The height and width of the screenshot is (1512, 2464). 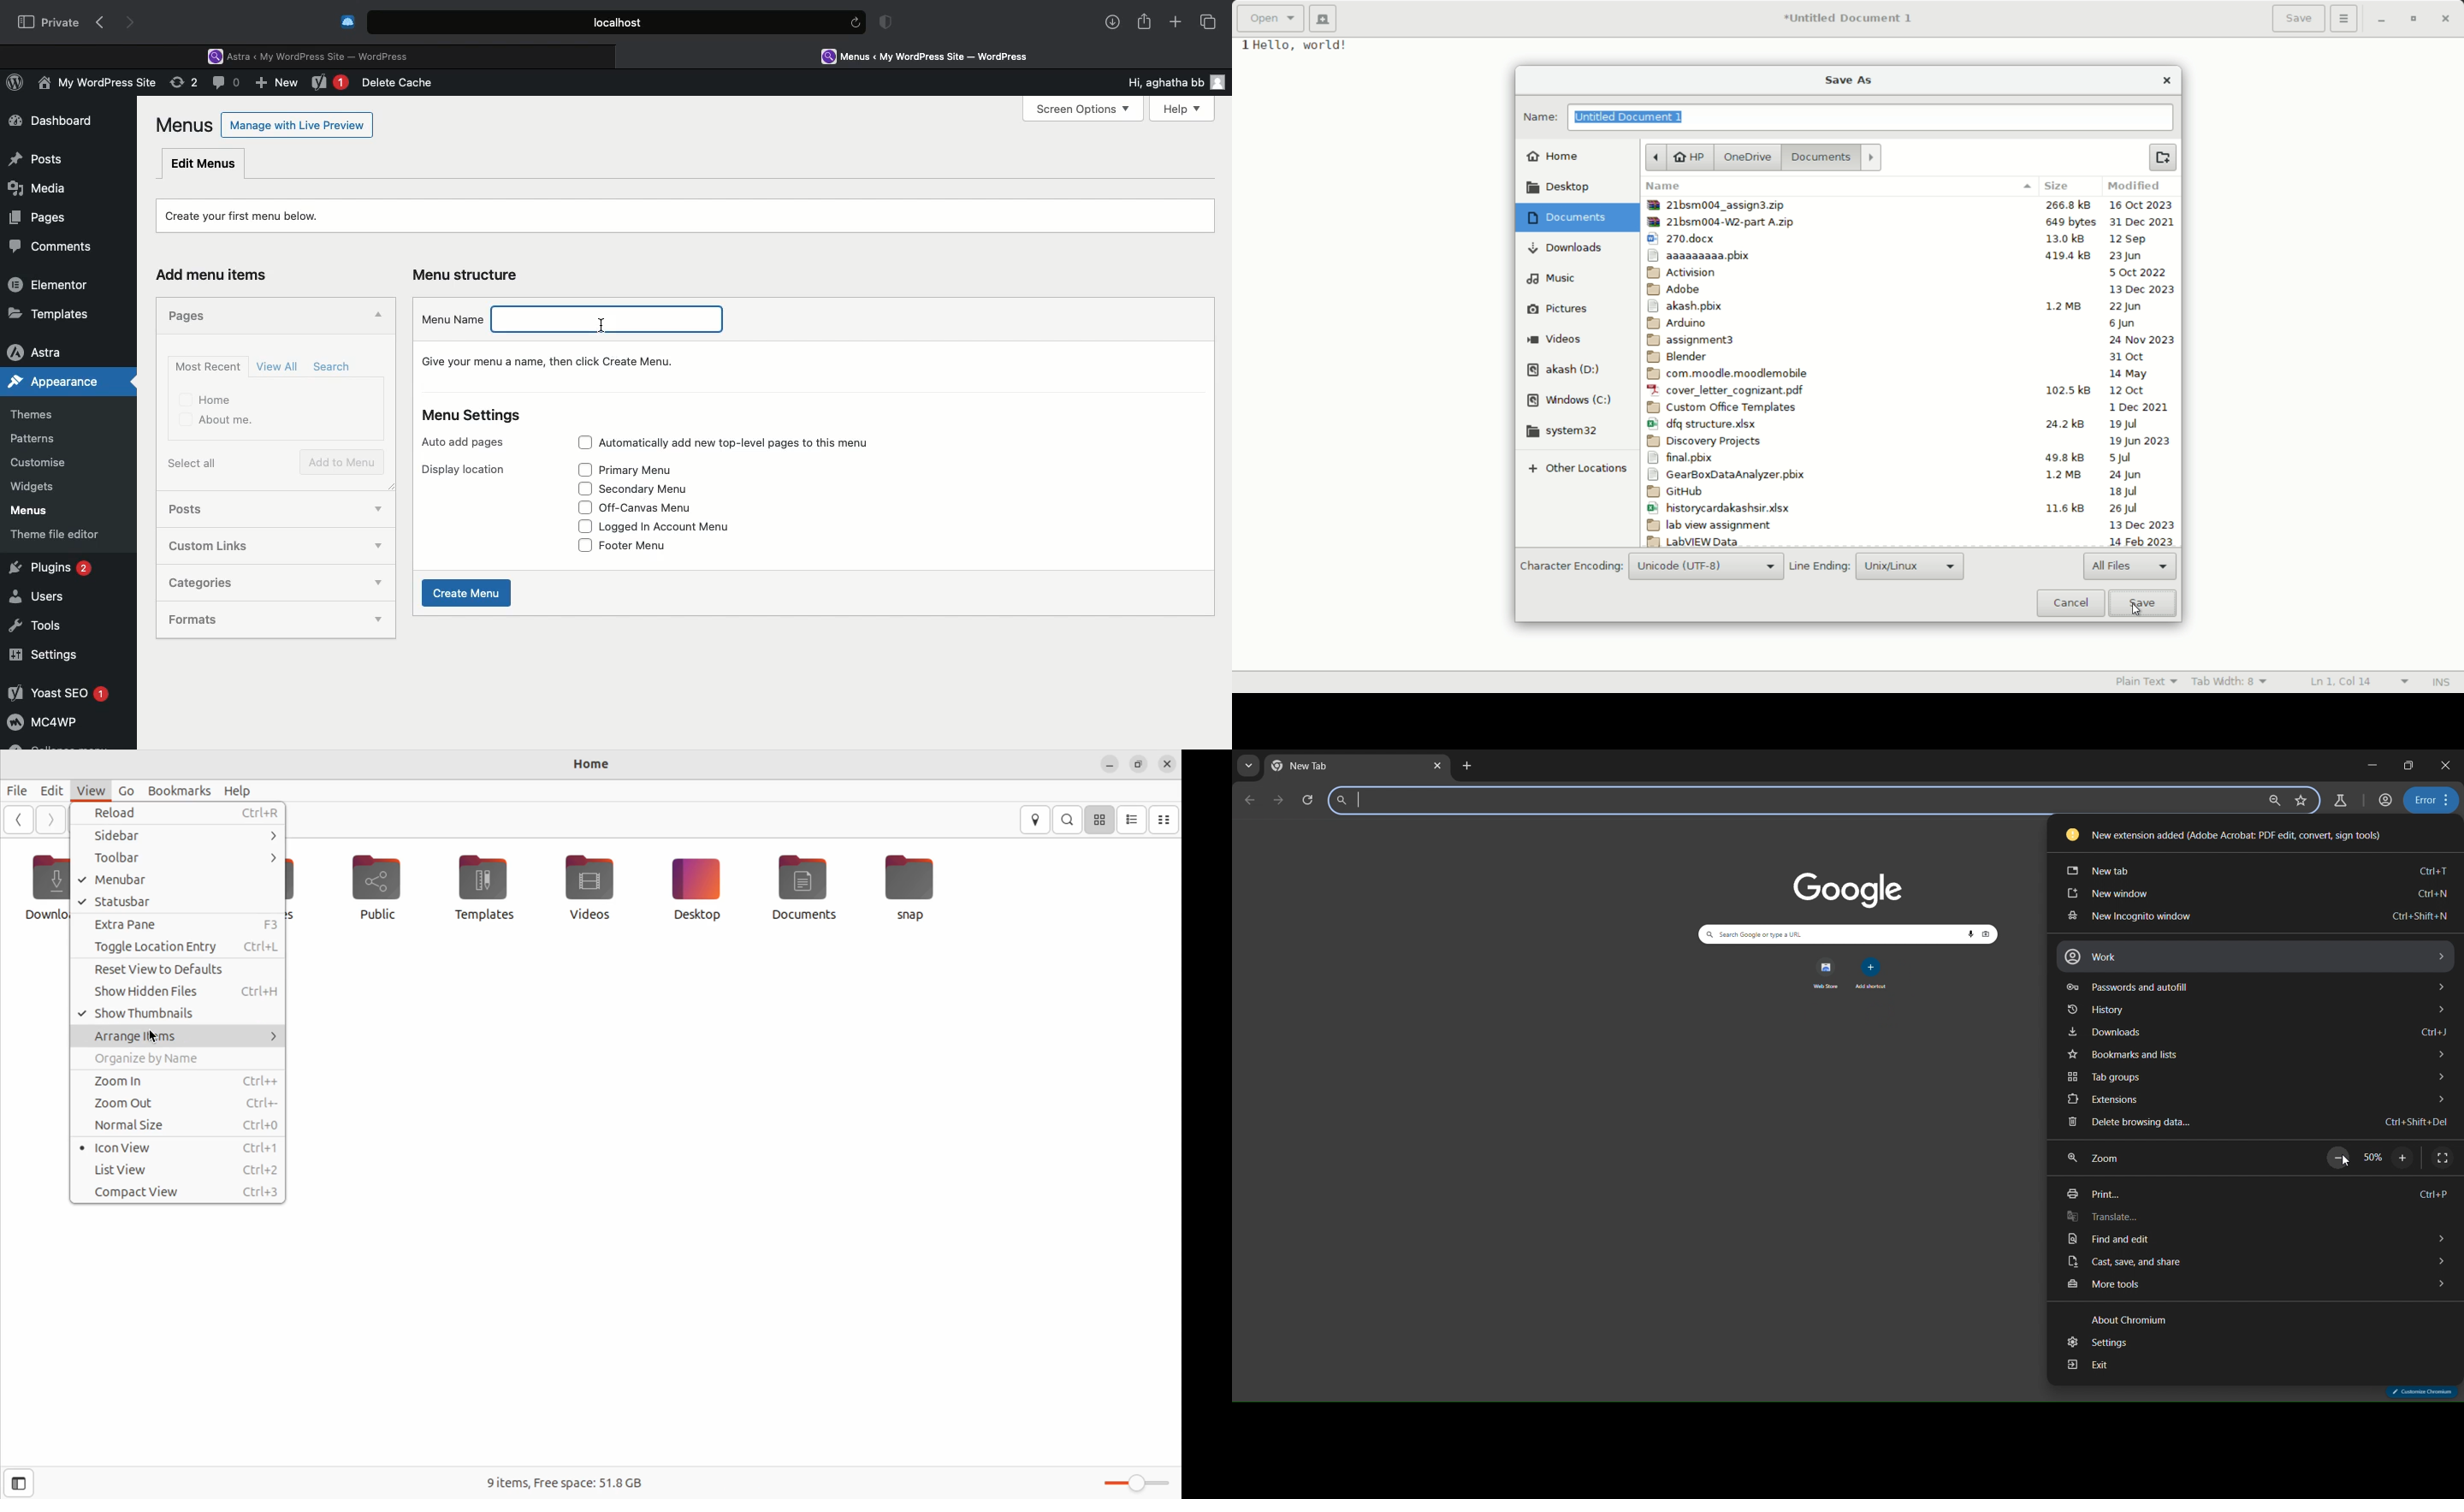 What do you see at coordinates (1157, 80) in the screenshot?
I see `Hi, aghatha bb` at bounding box center [1157, 80].